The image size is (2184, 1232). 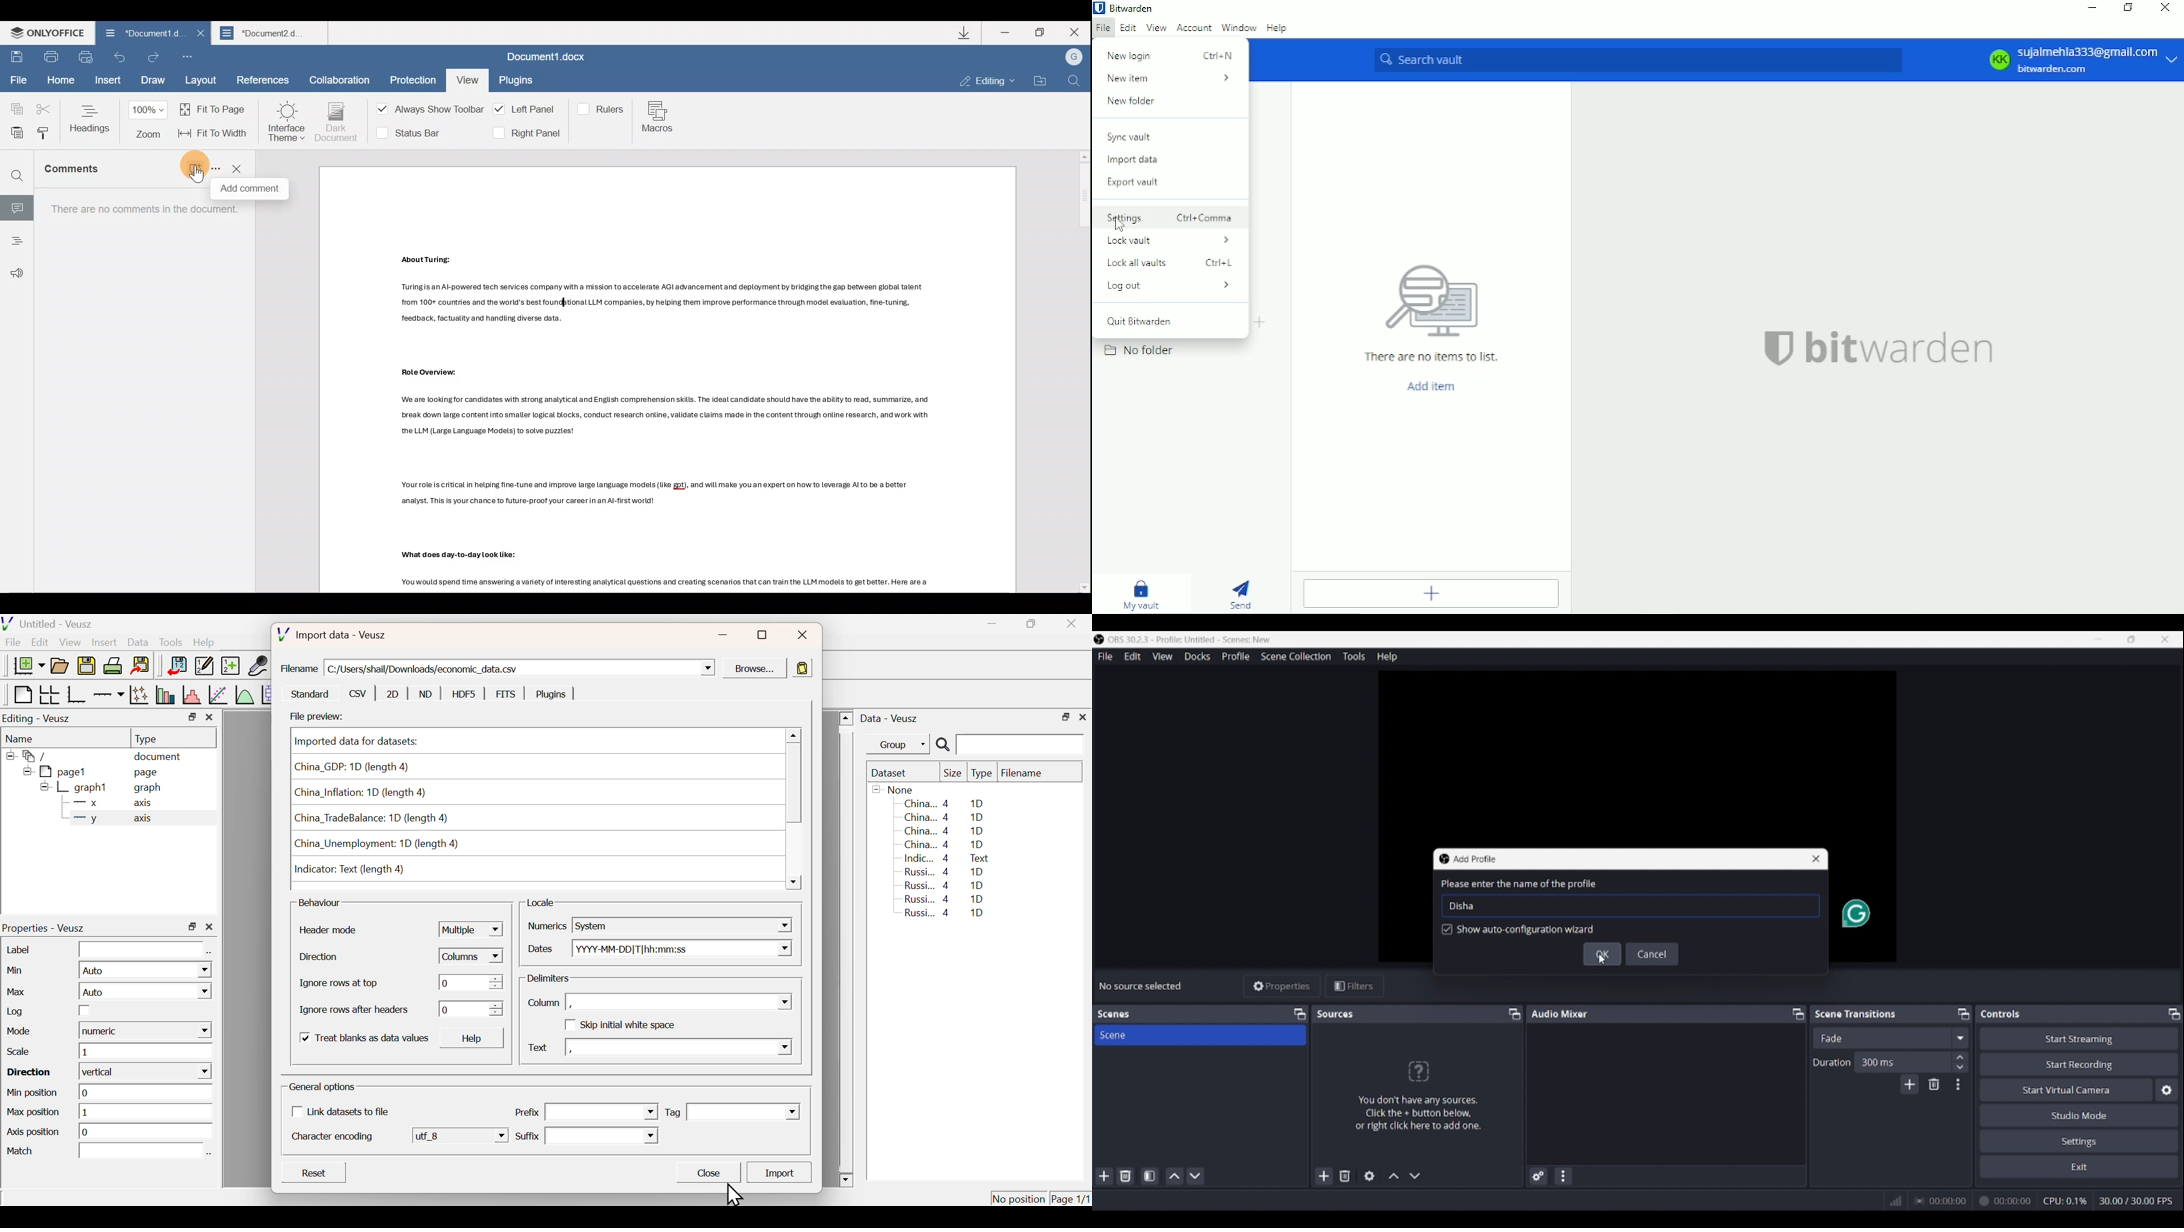 I want to click on Delimiters, so click(x=549, y=979).